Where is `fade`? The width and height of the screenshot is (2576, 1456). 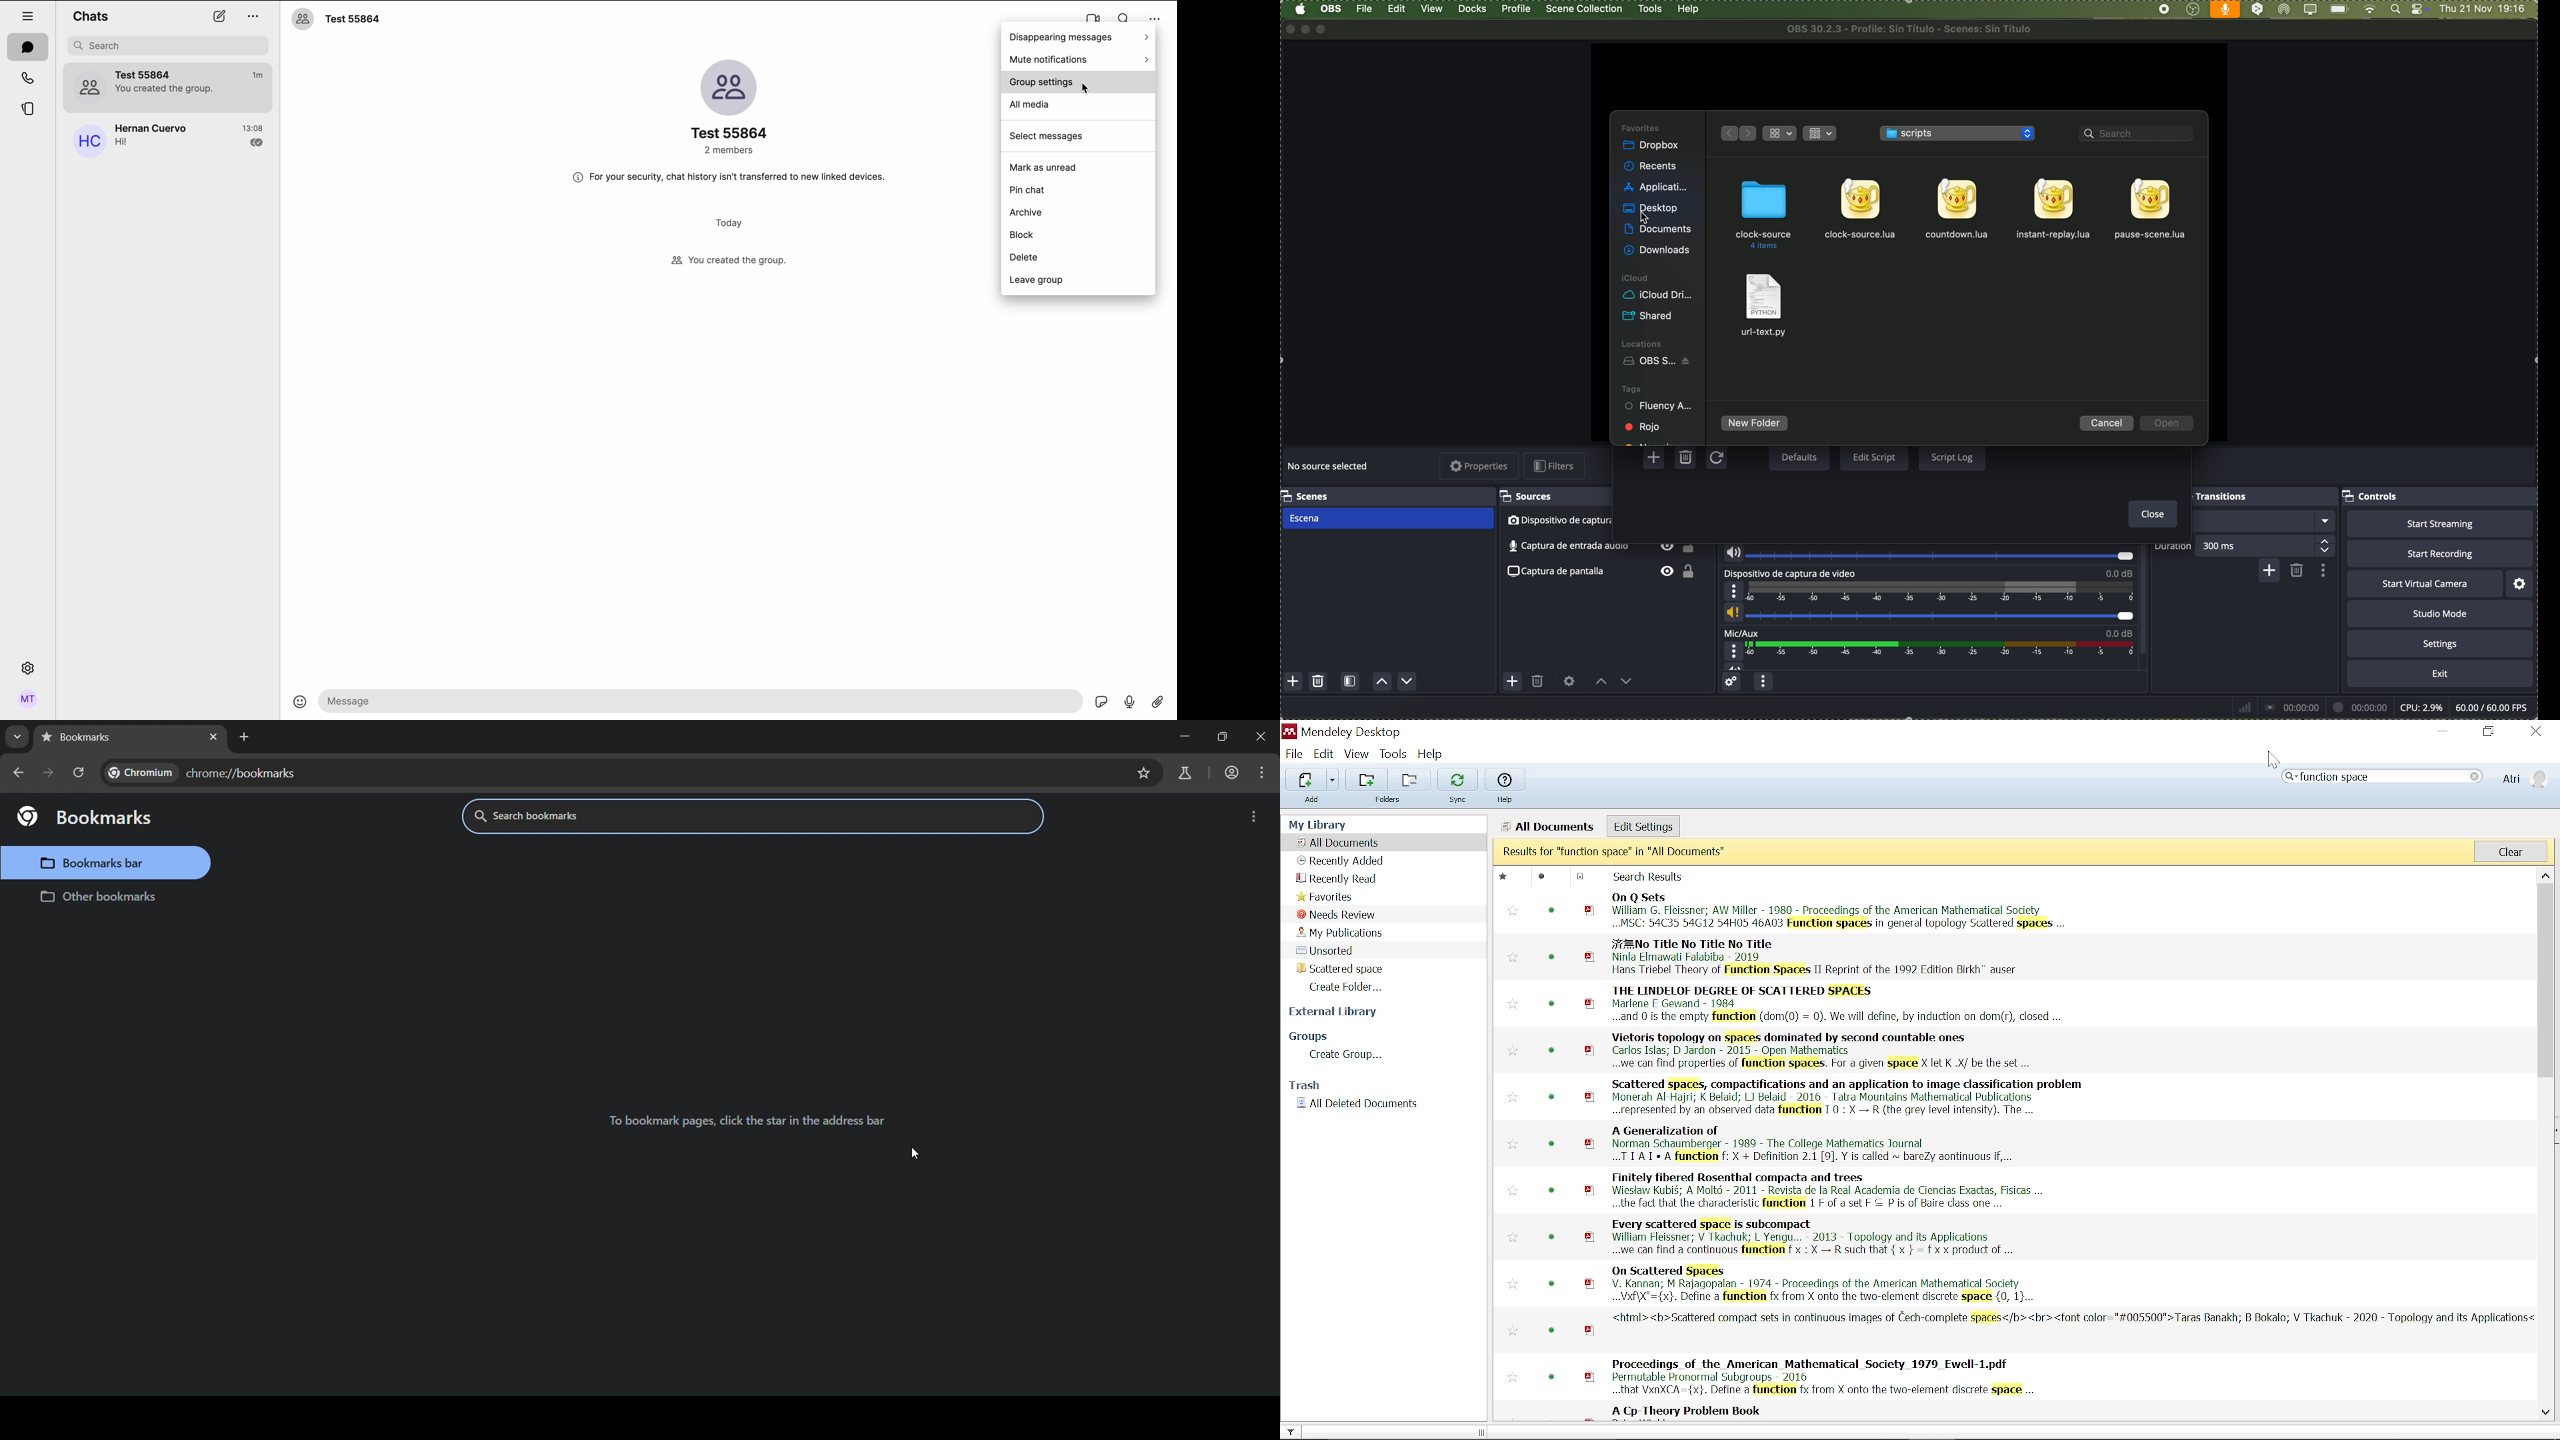 fade is located at coordinates (2245, 521).